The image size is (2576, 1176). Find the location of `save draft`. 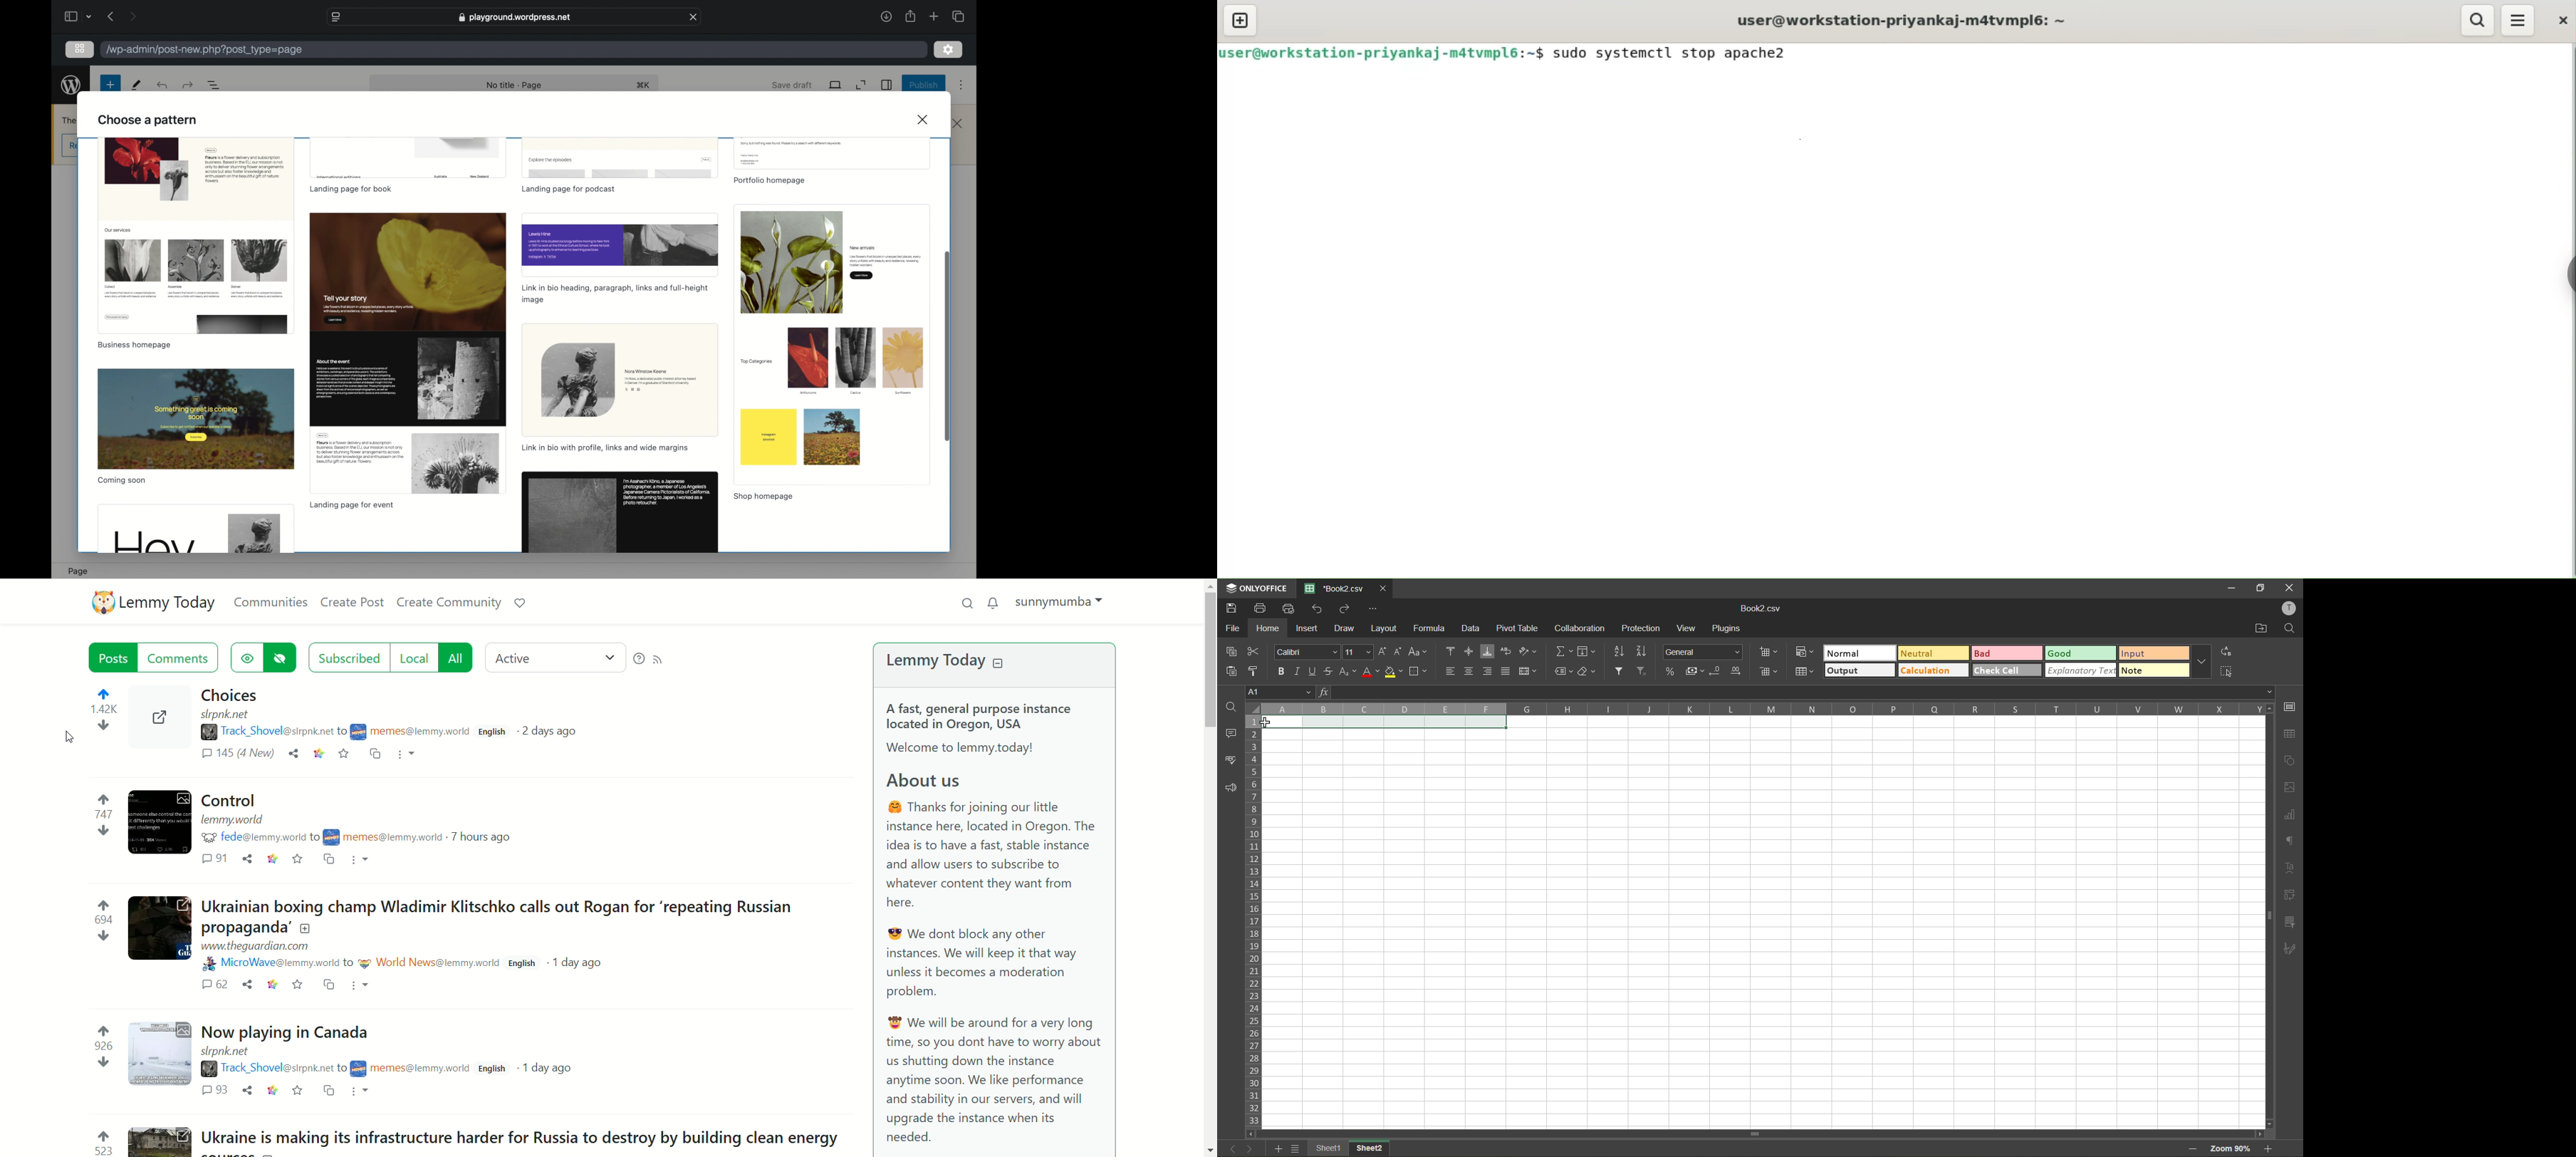

save draft is located at coordinates (792, 85).